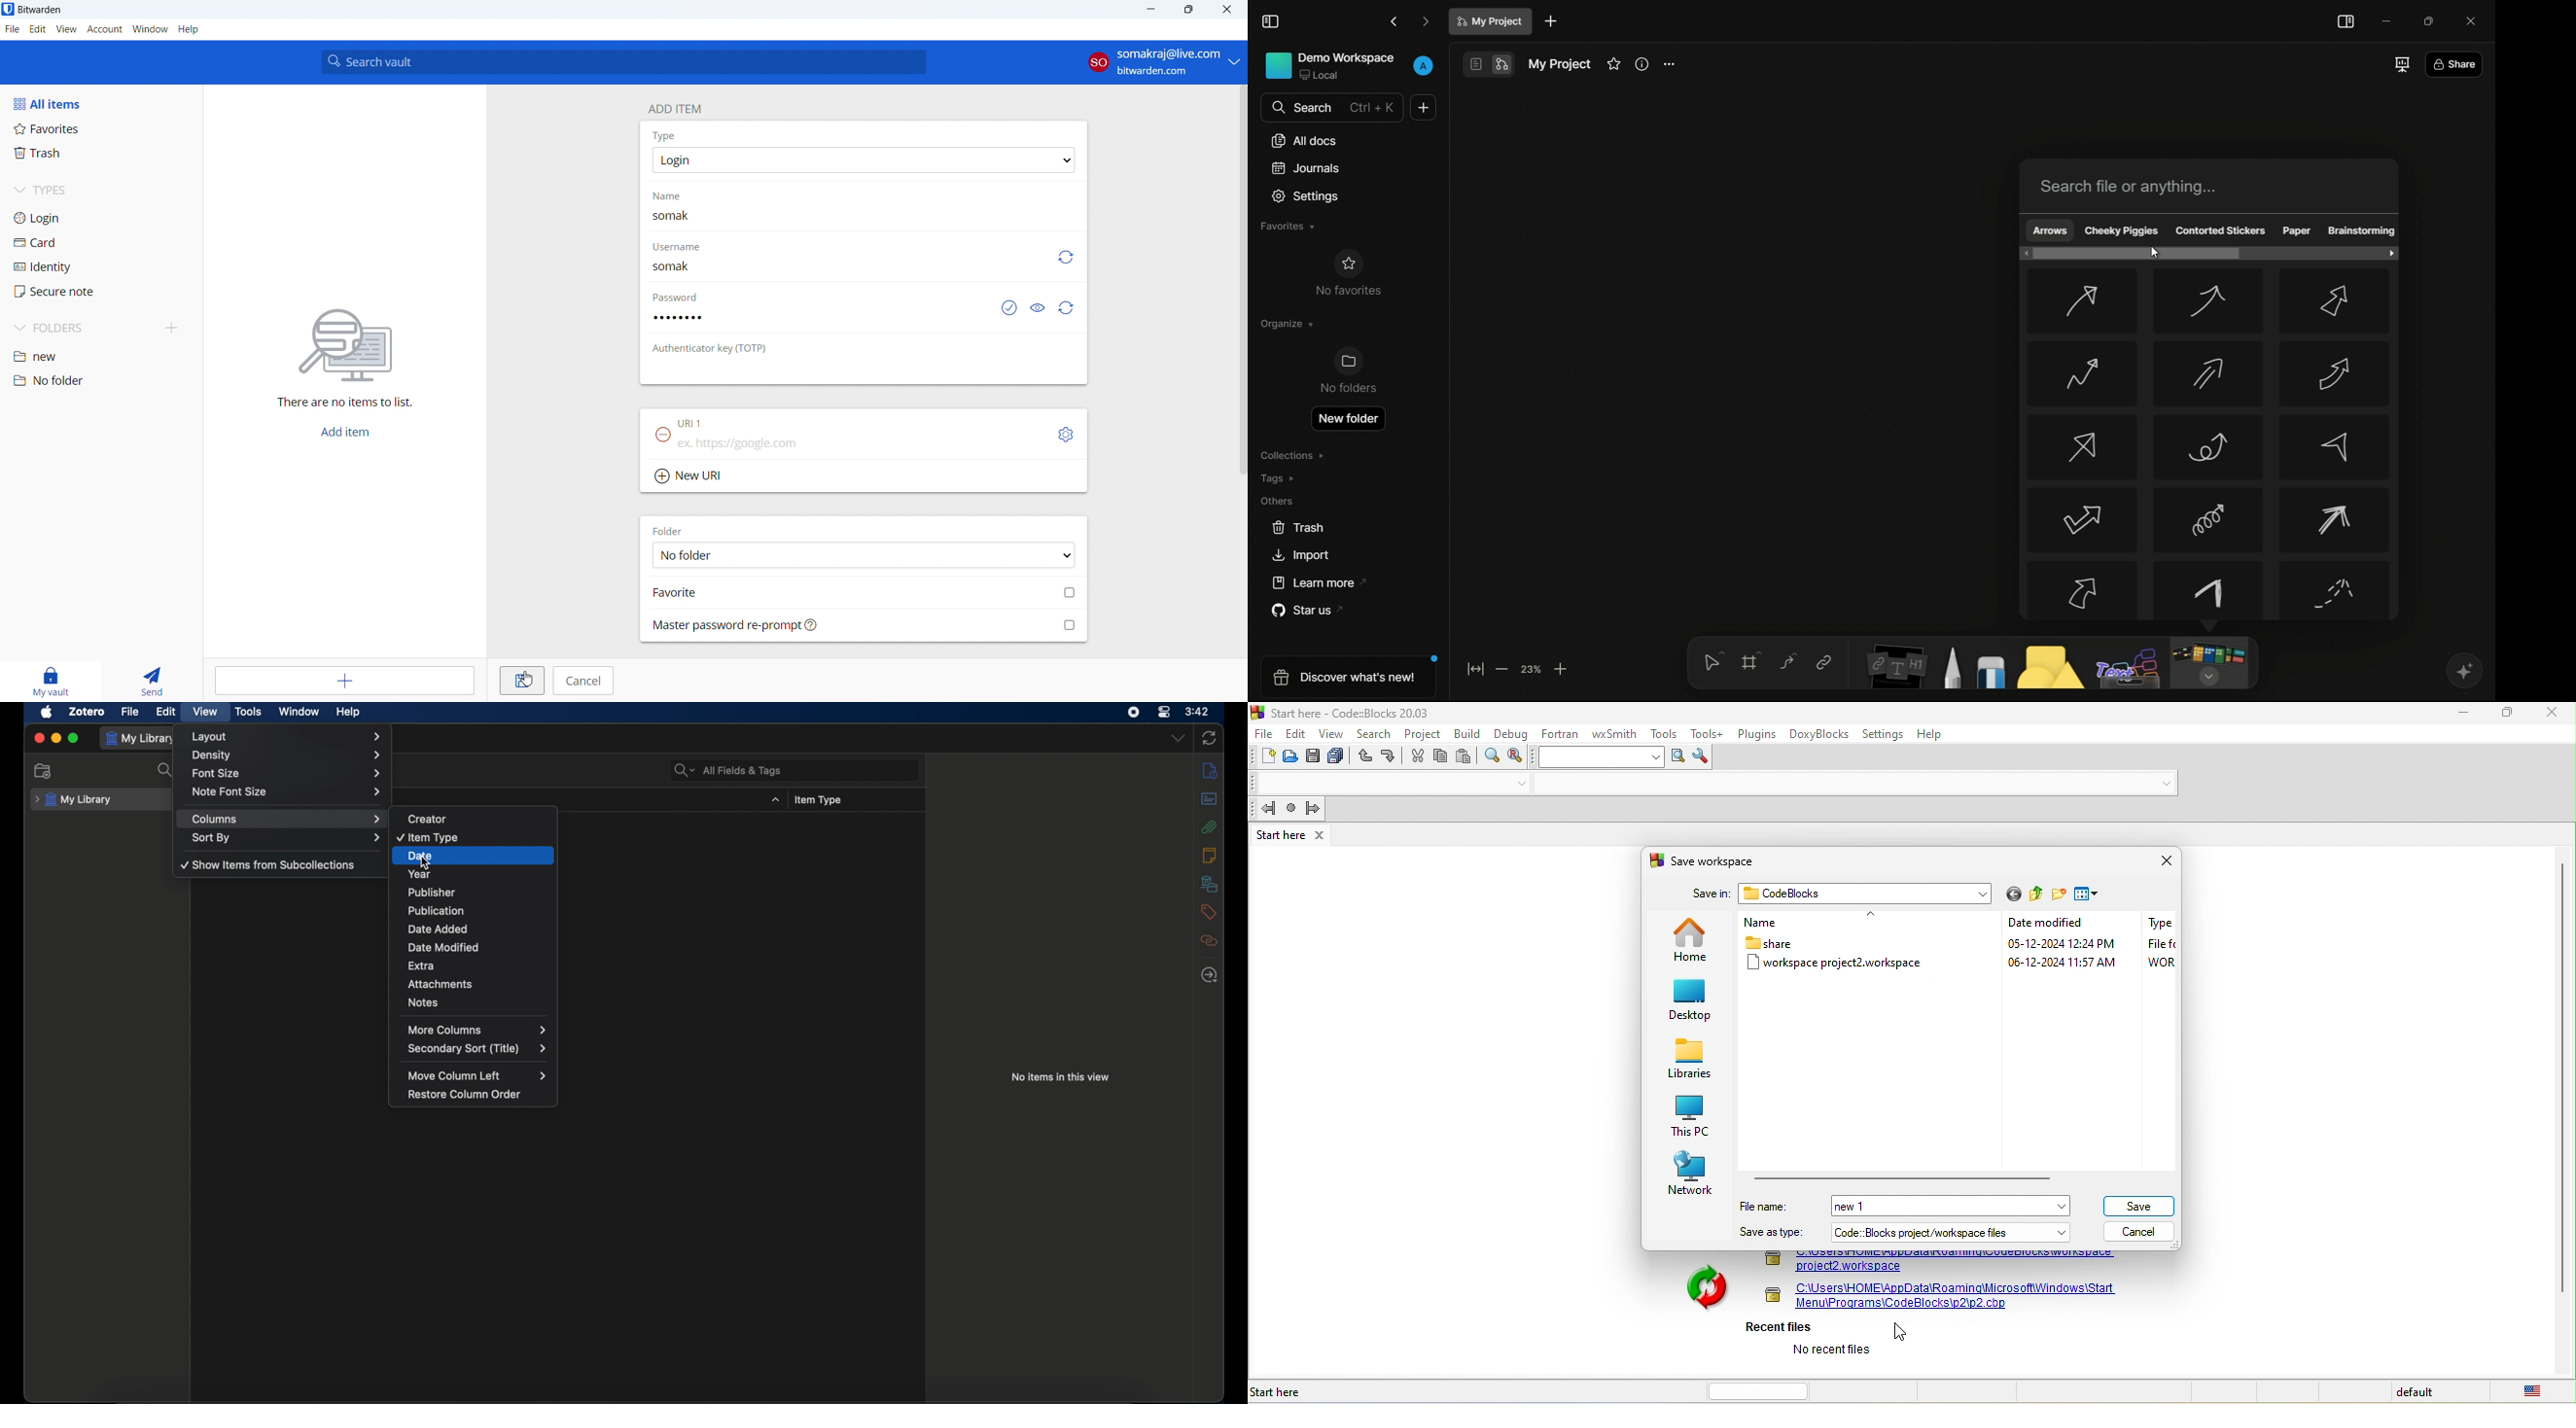 The height and width of the screenshot is (1428, 2576). I want to click on apple icon, so click(47, 712).